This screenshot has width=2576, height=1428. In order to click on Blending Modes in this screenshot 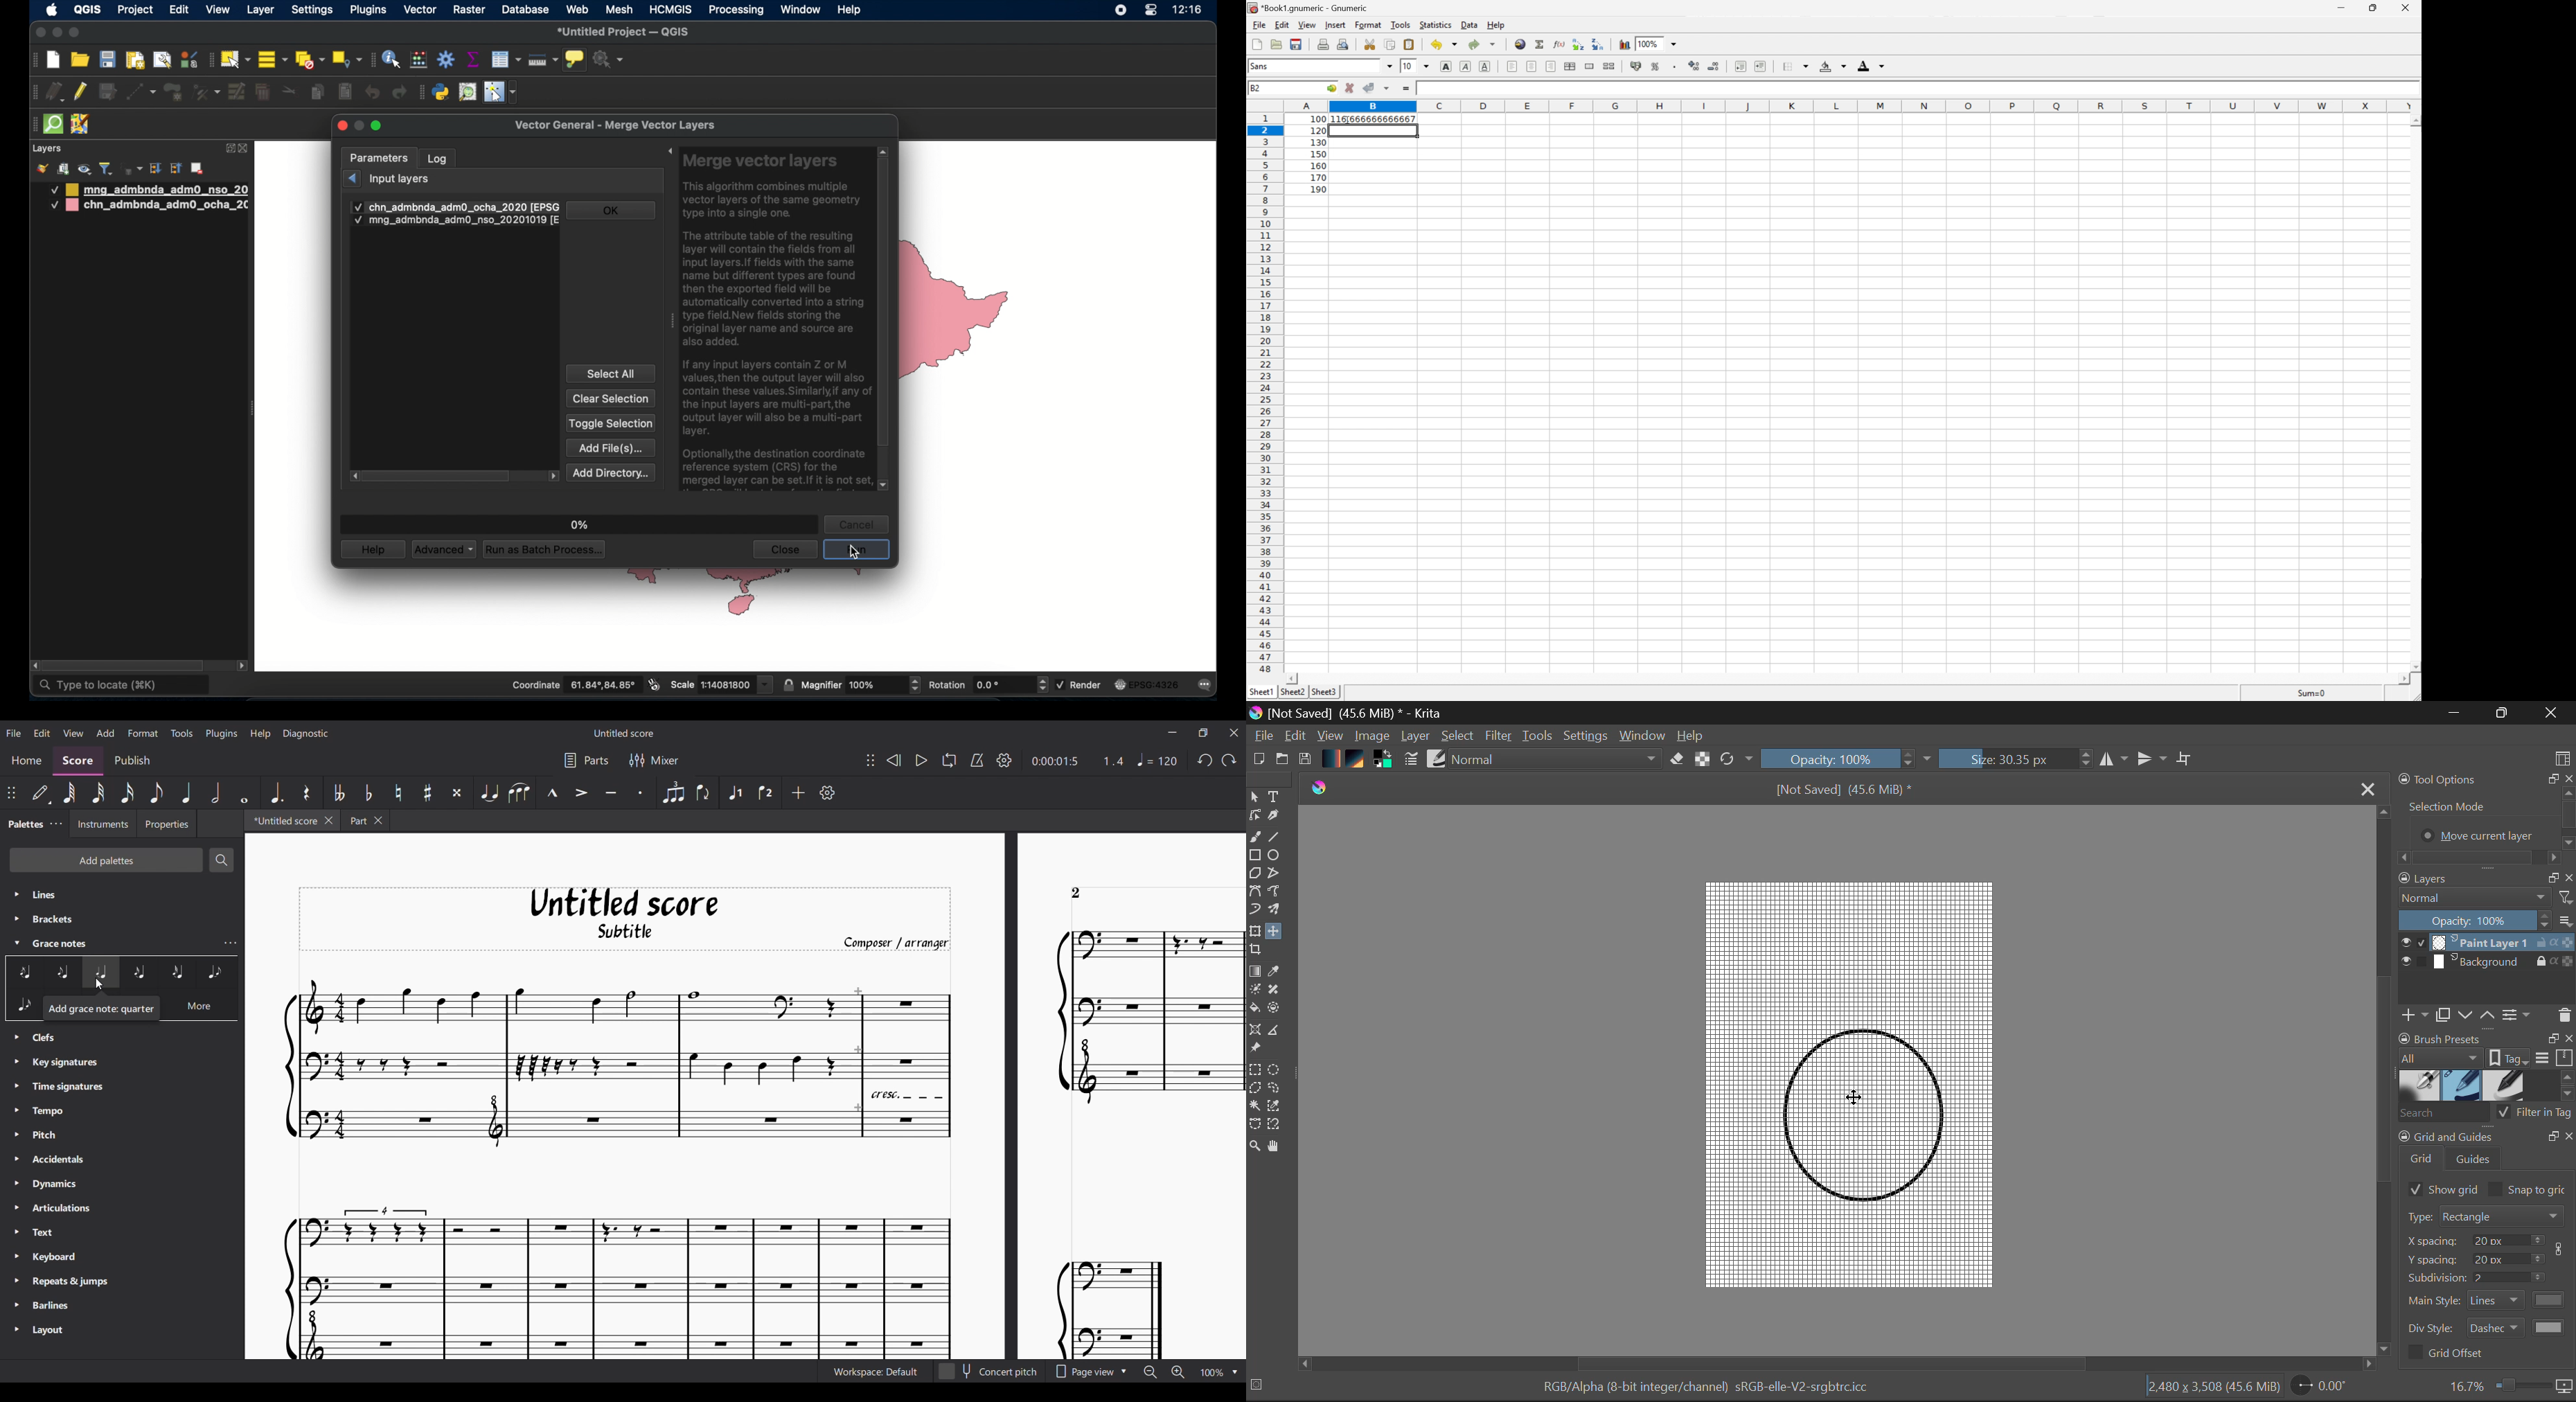, I will do `click(1552, 761)`.